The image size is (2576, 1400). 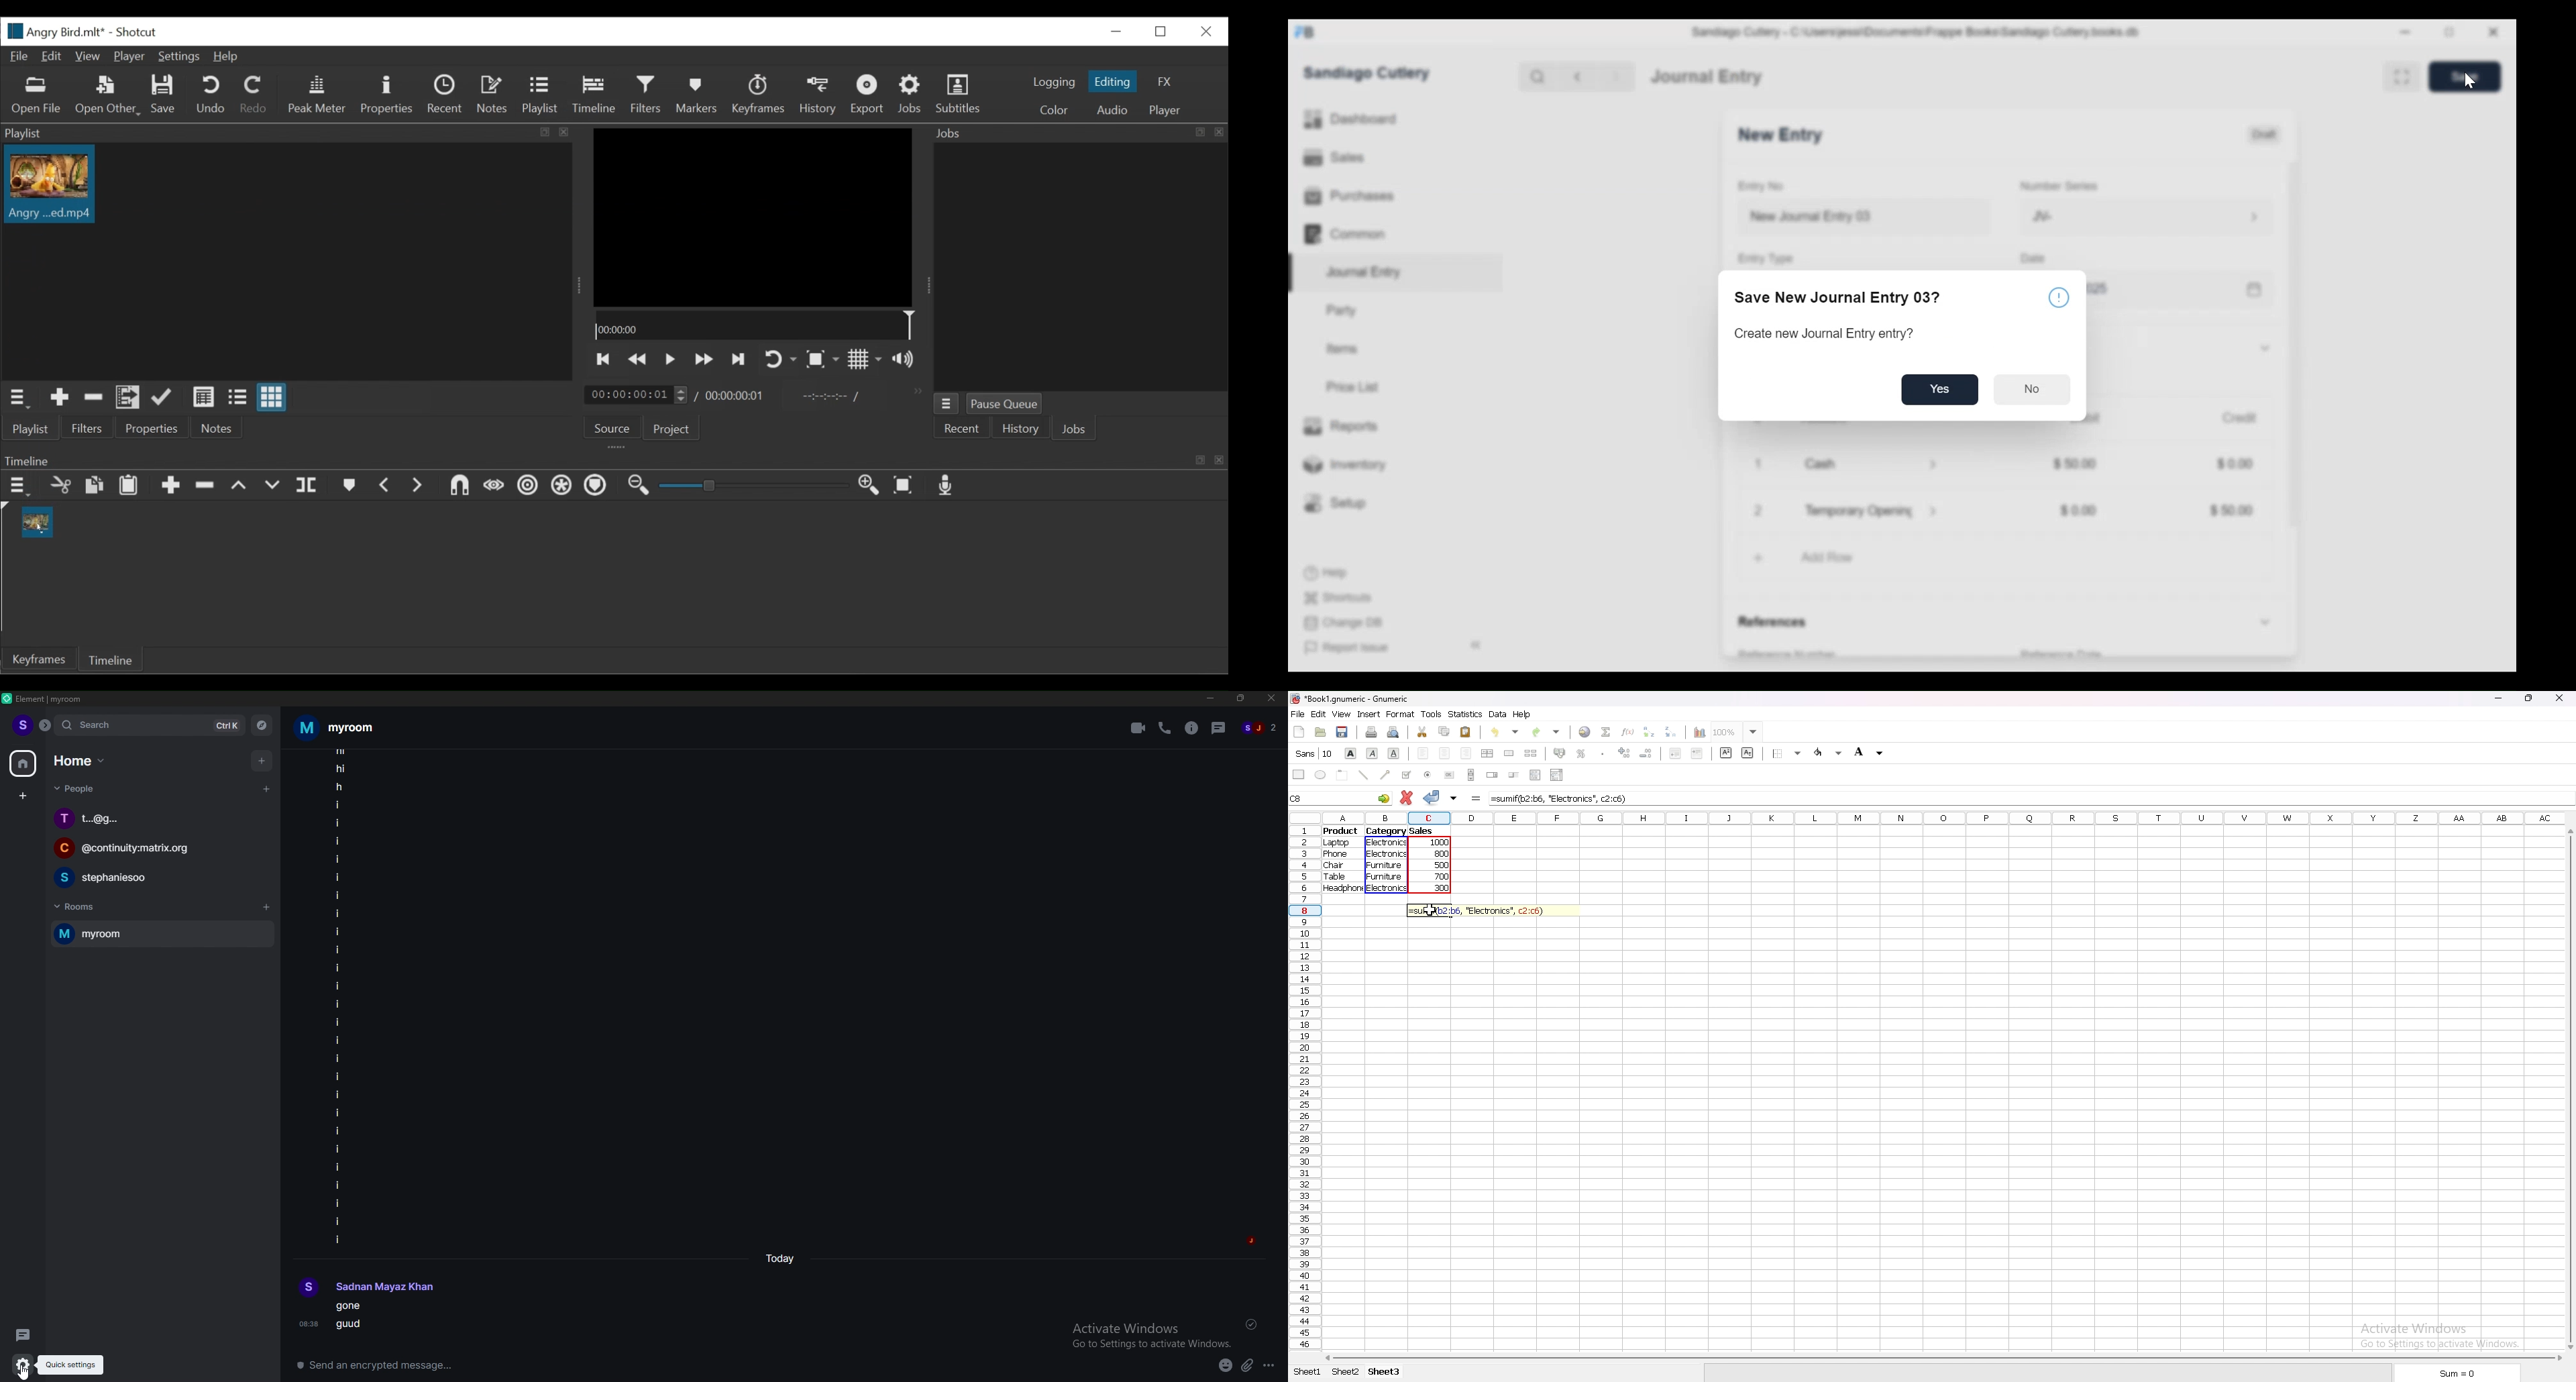 I want to click on Copy, so click(x=93, y=484).